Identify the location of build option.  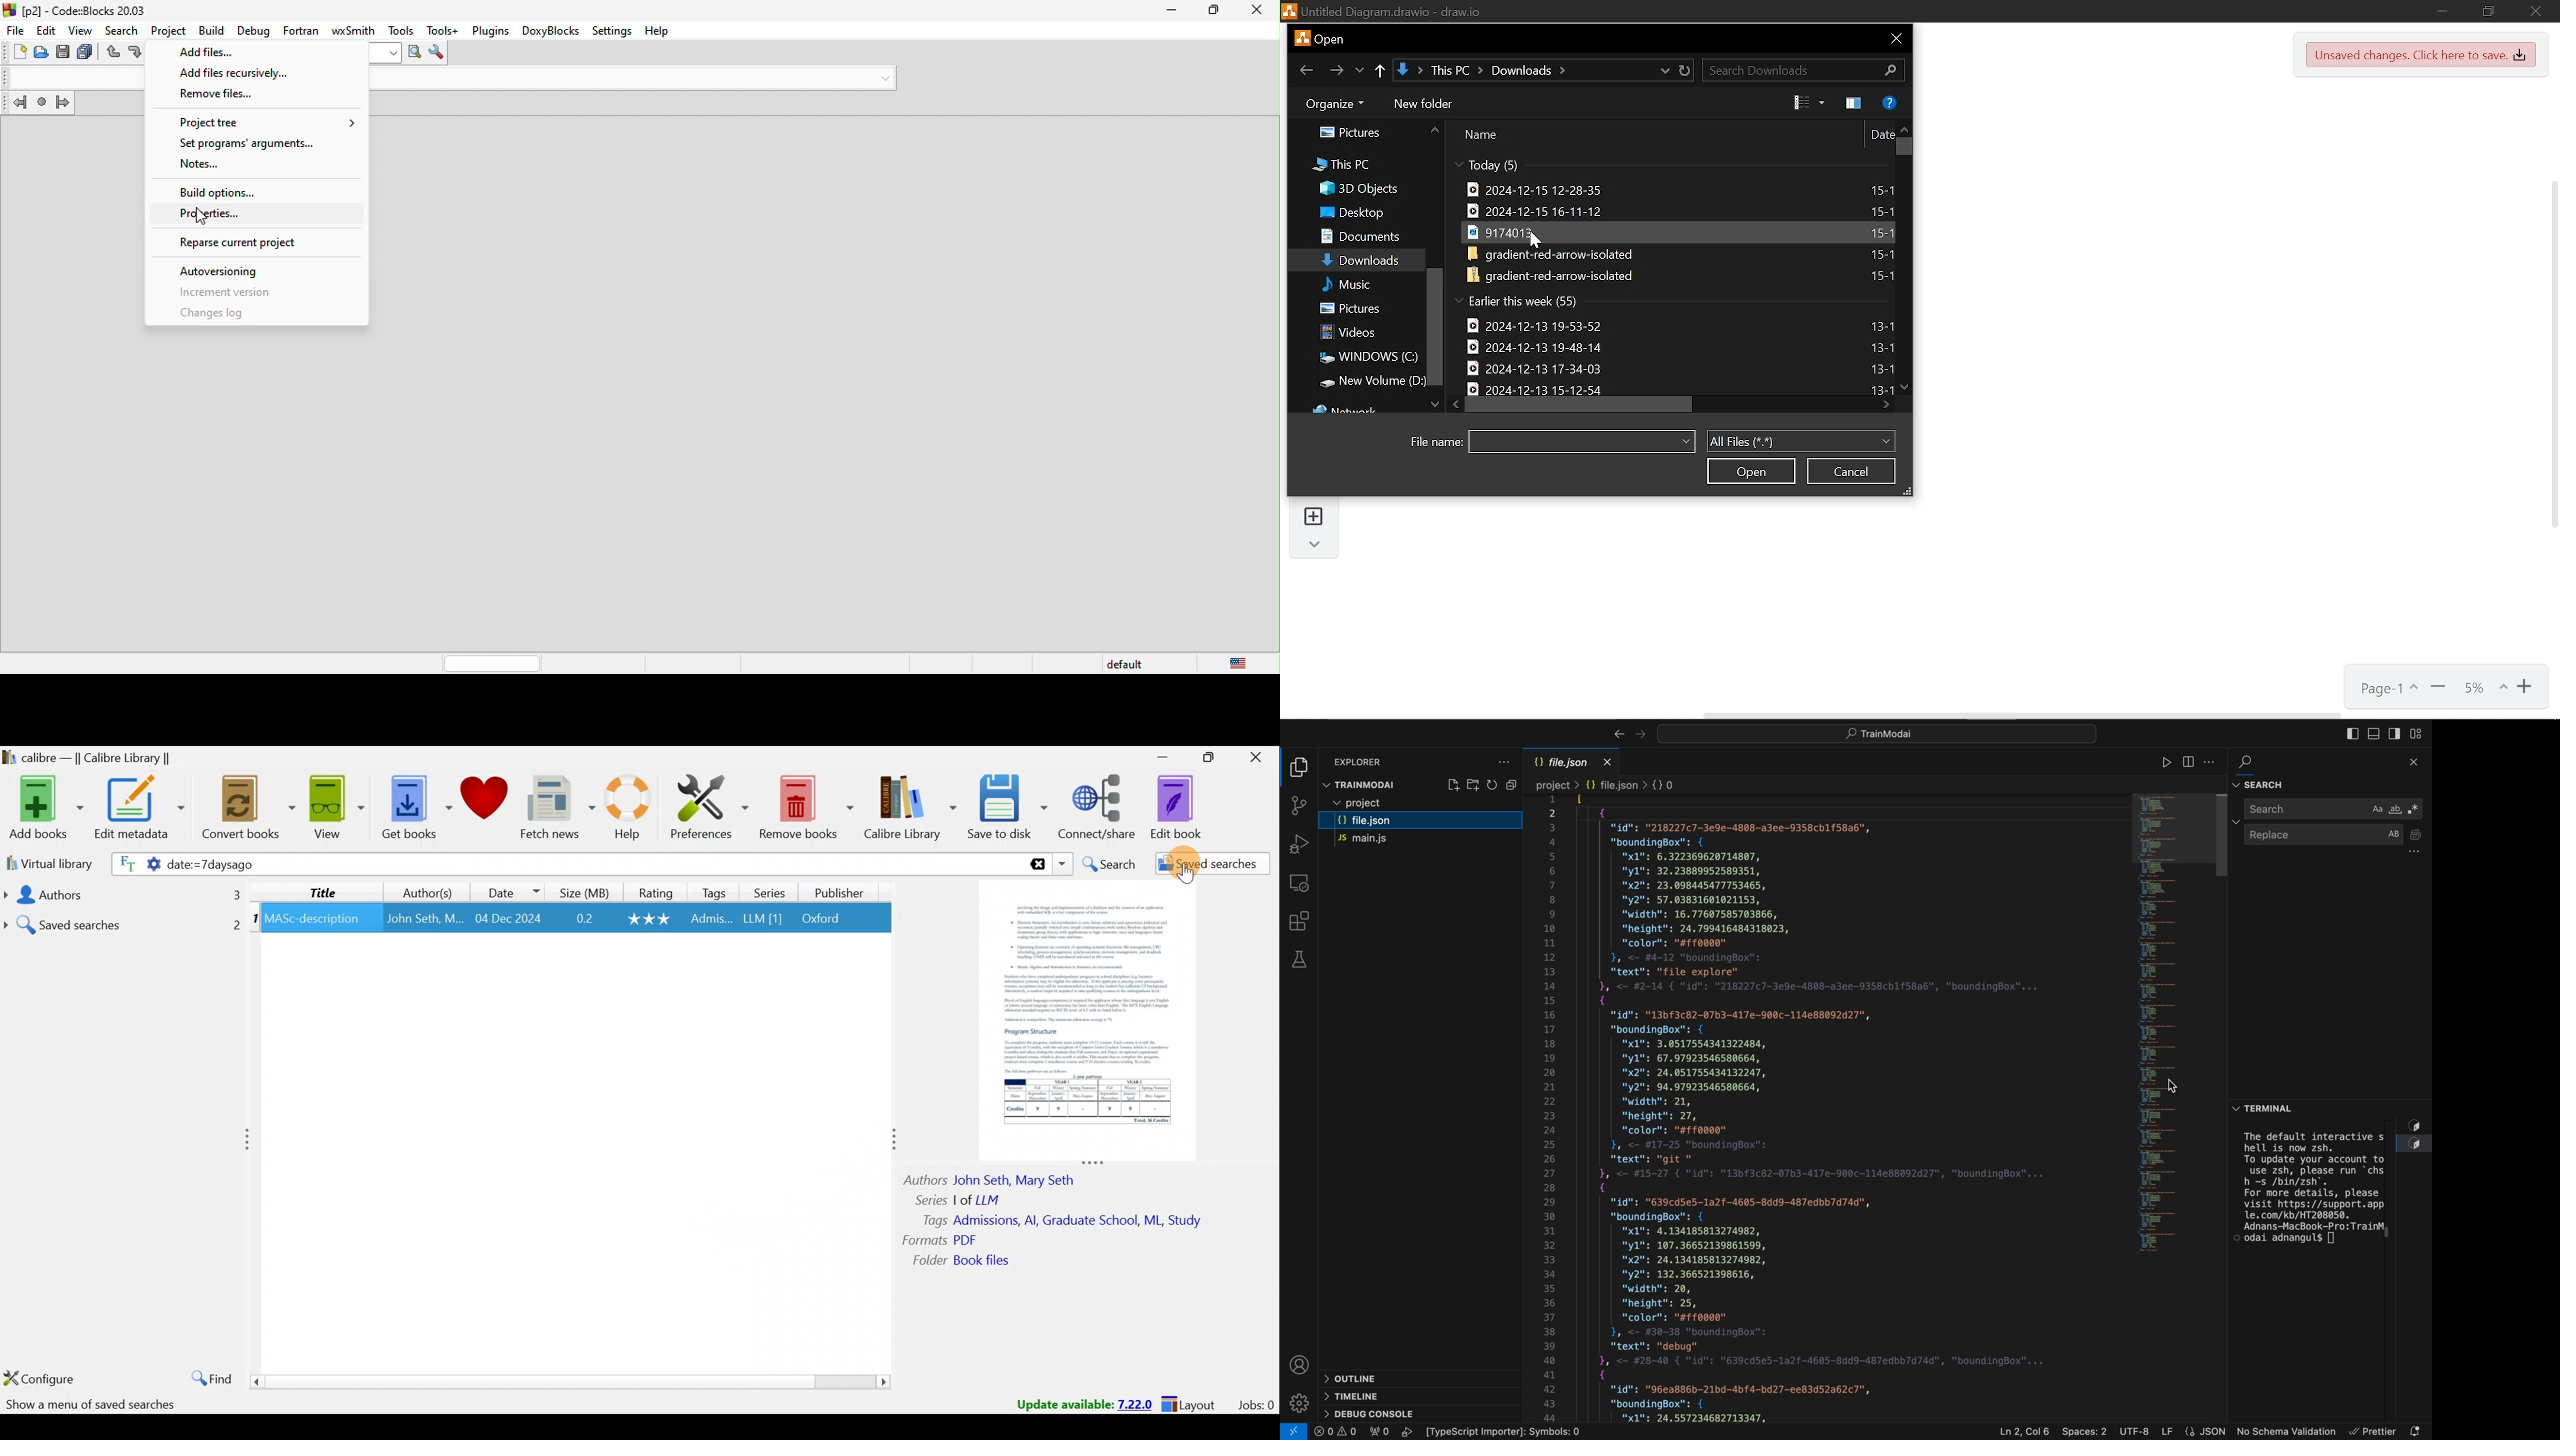
(252, 190).